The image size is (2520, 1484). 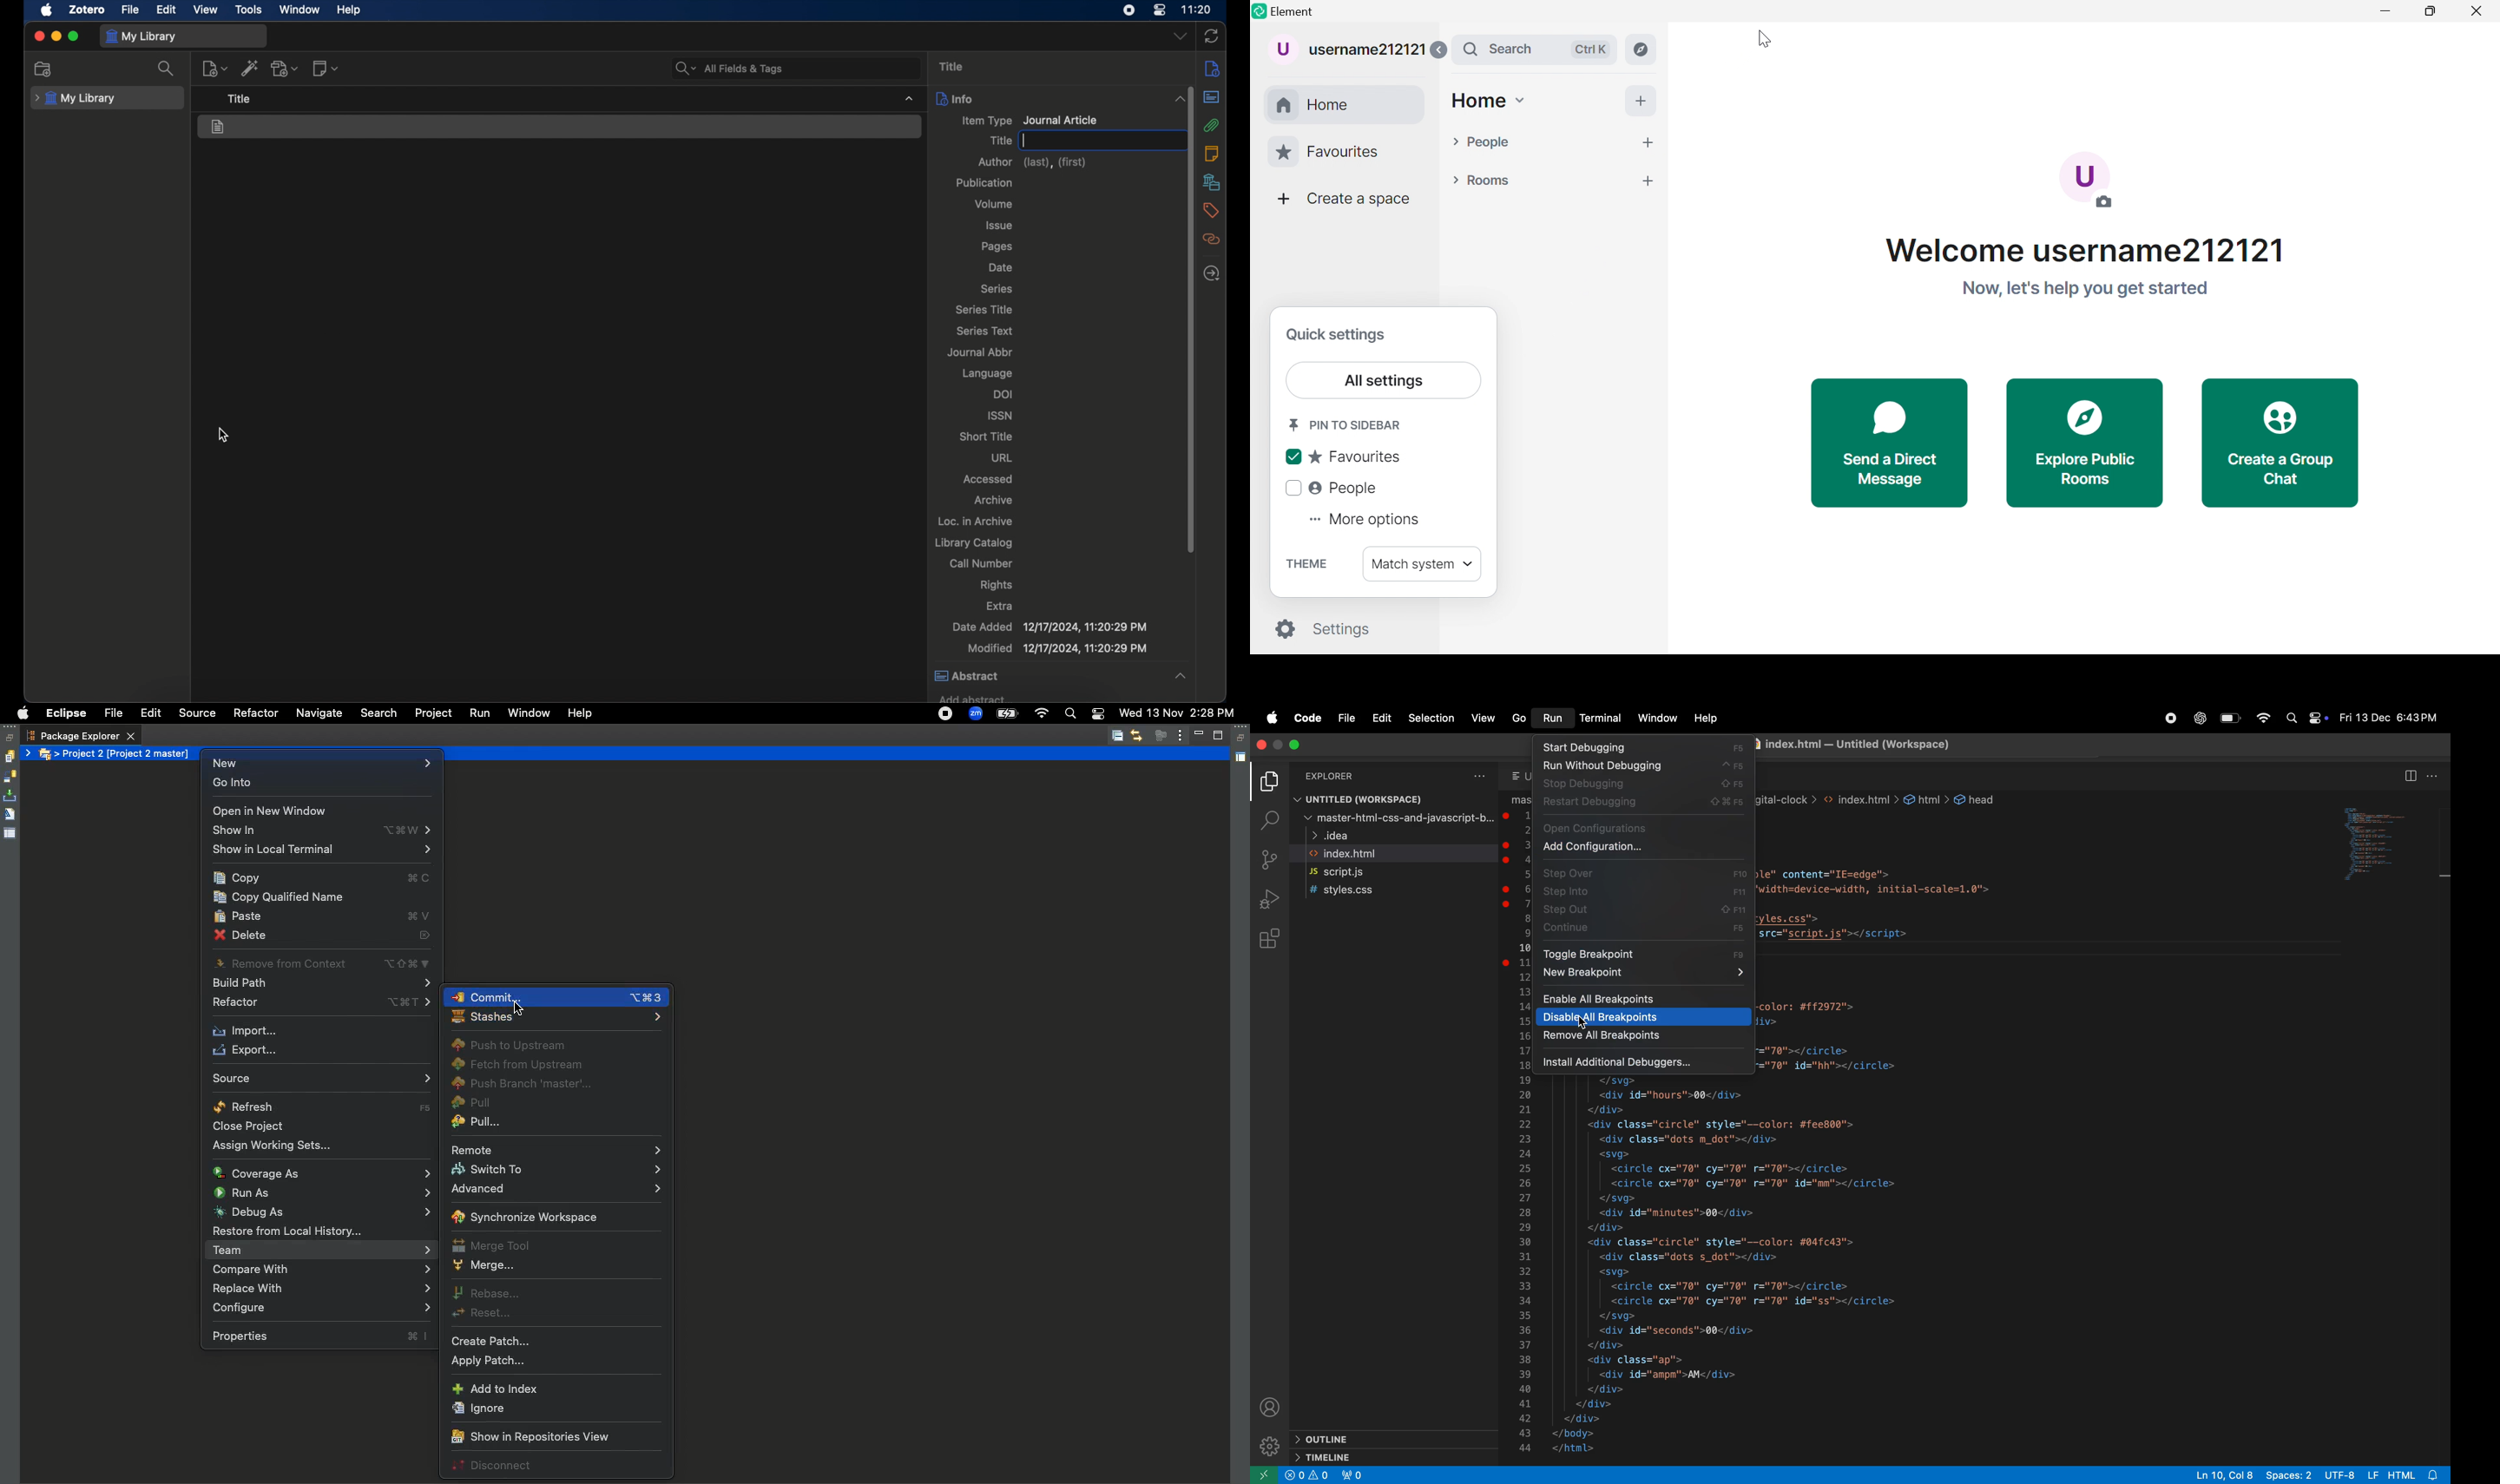 What do you see at coordinates (985, 331) in the screenshot?
I see `series text` at bounding box center [985, 331].